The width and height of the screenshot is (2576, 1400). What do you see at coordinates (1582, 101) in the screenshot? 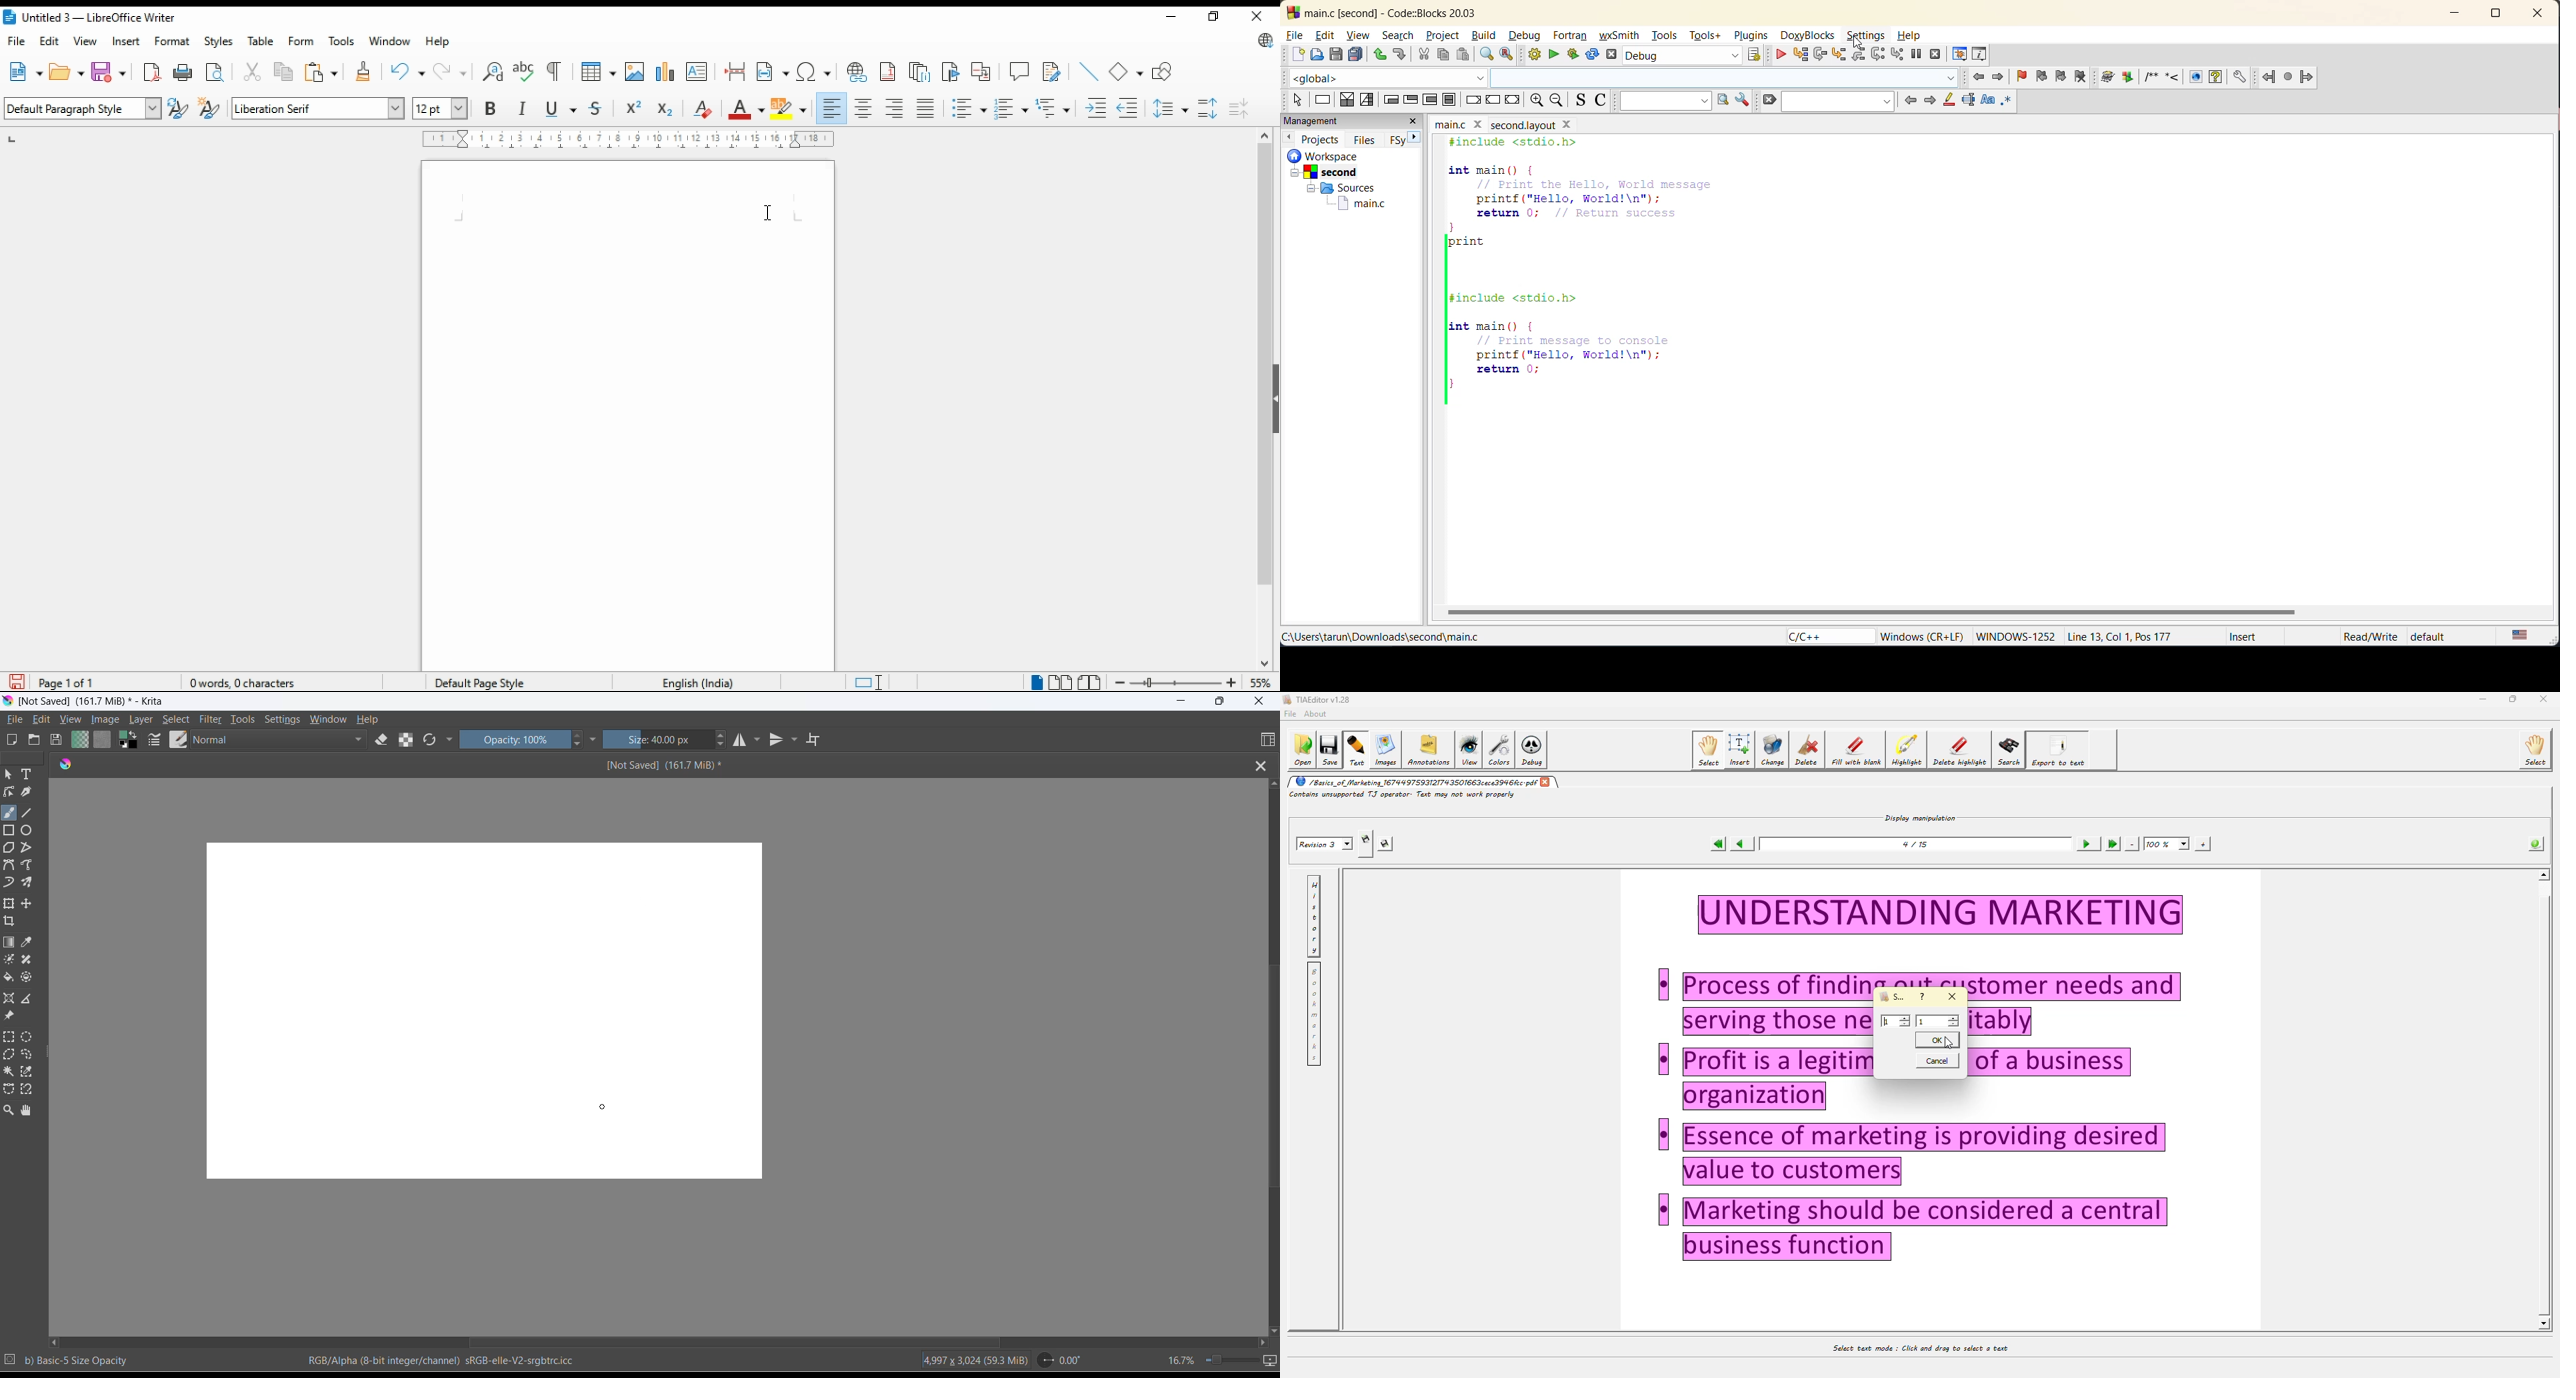
I see `toggle source` at bounding box center [1582, 101].